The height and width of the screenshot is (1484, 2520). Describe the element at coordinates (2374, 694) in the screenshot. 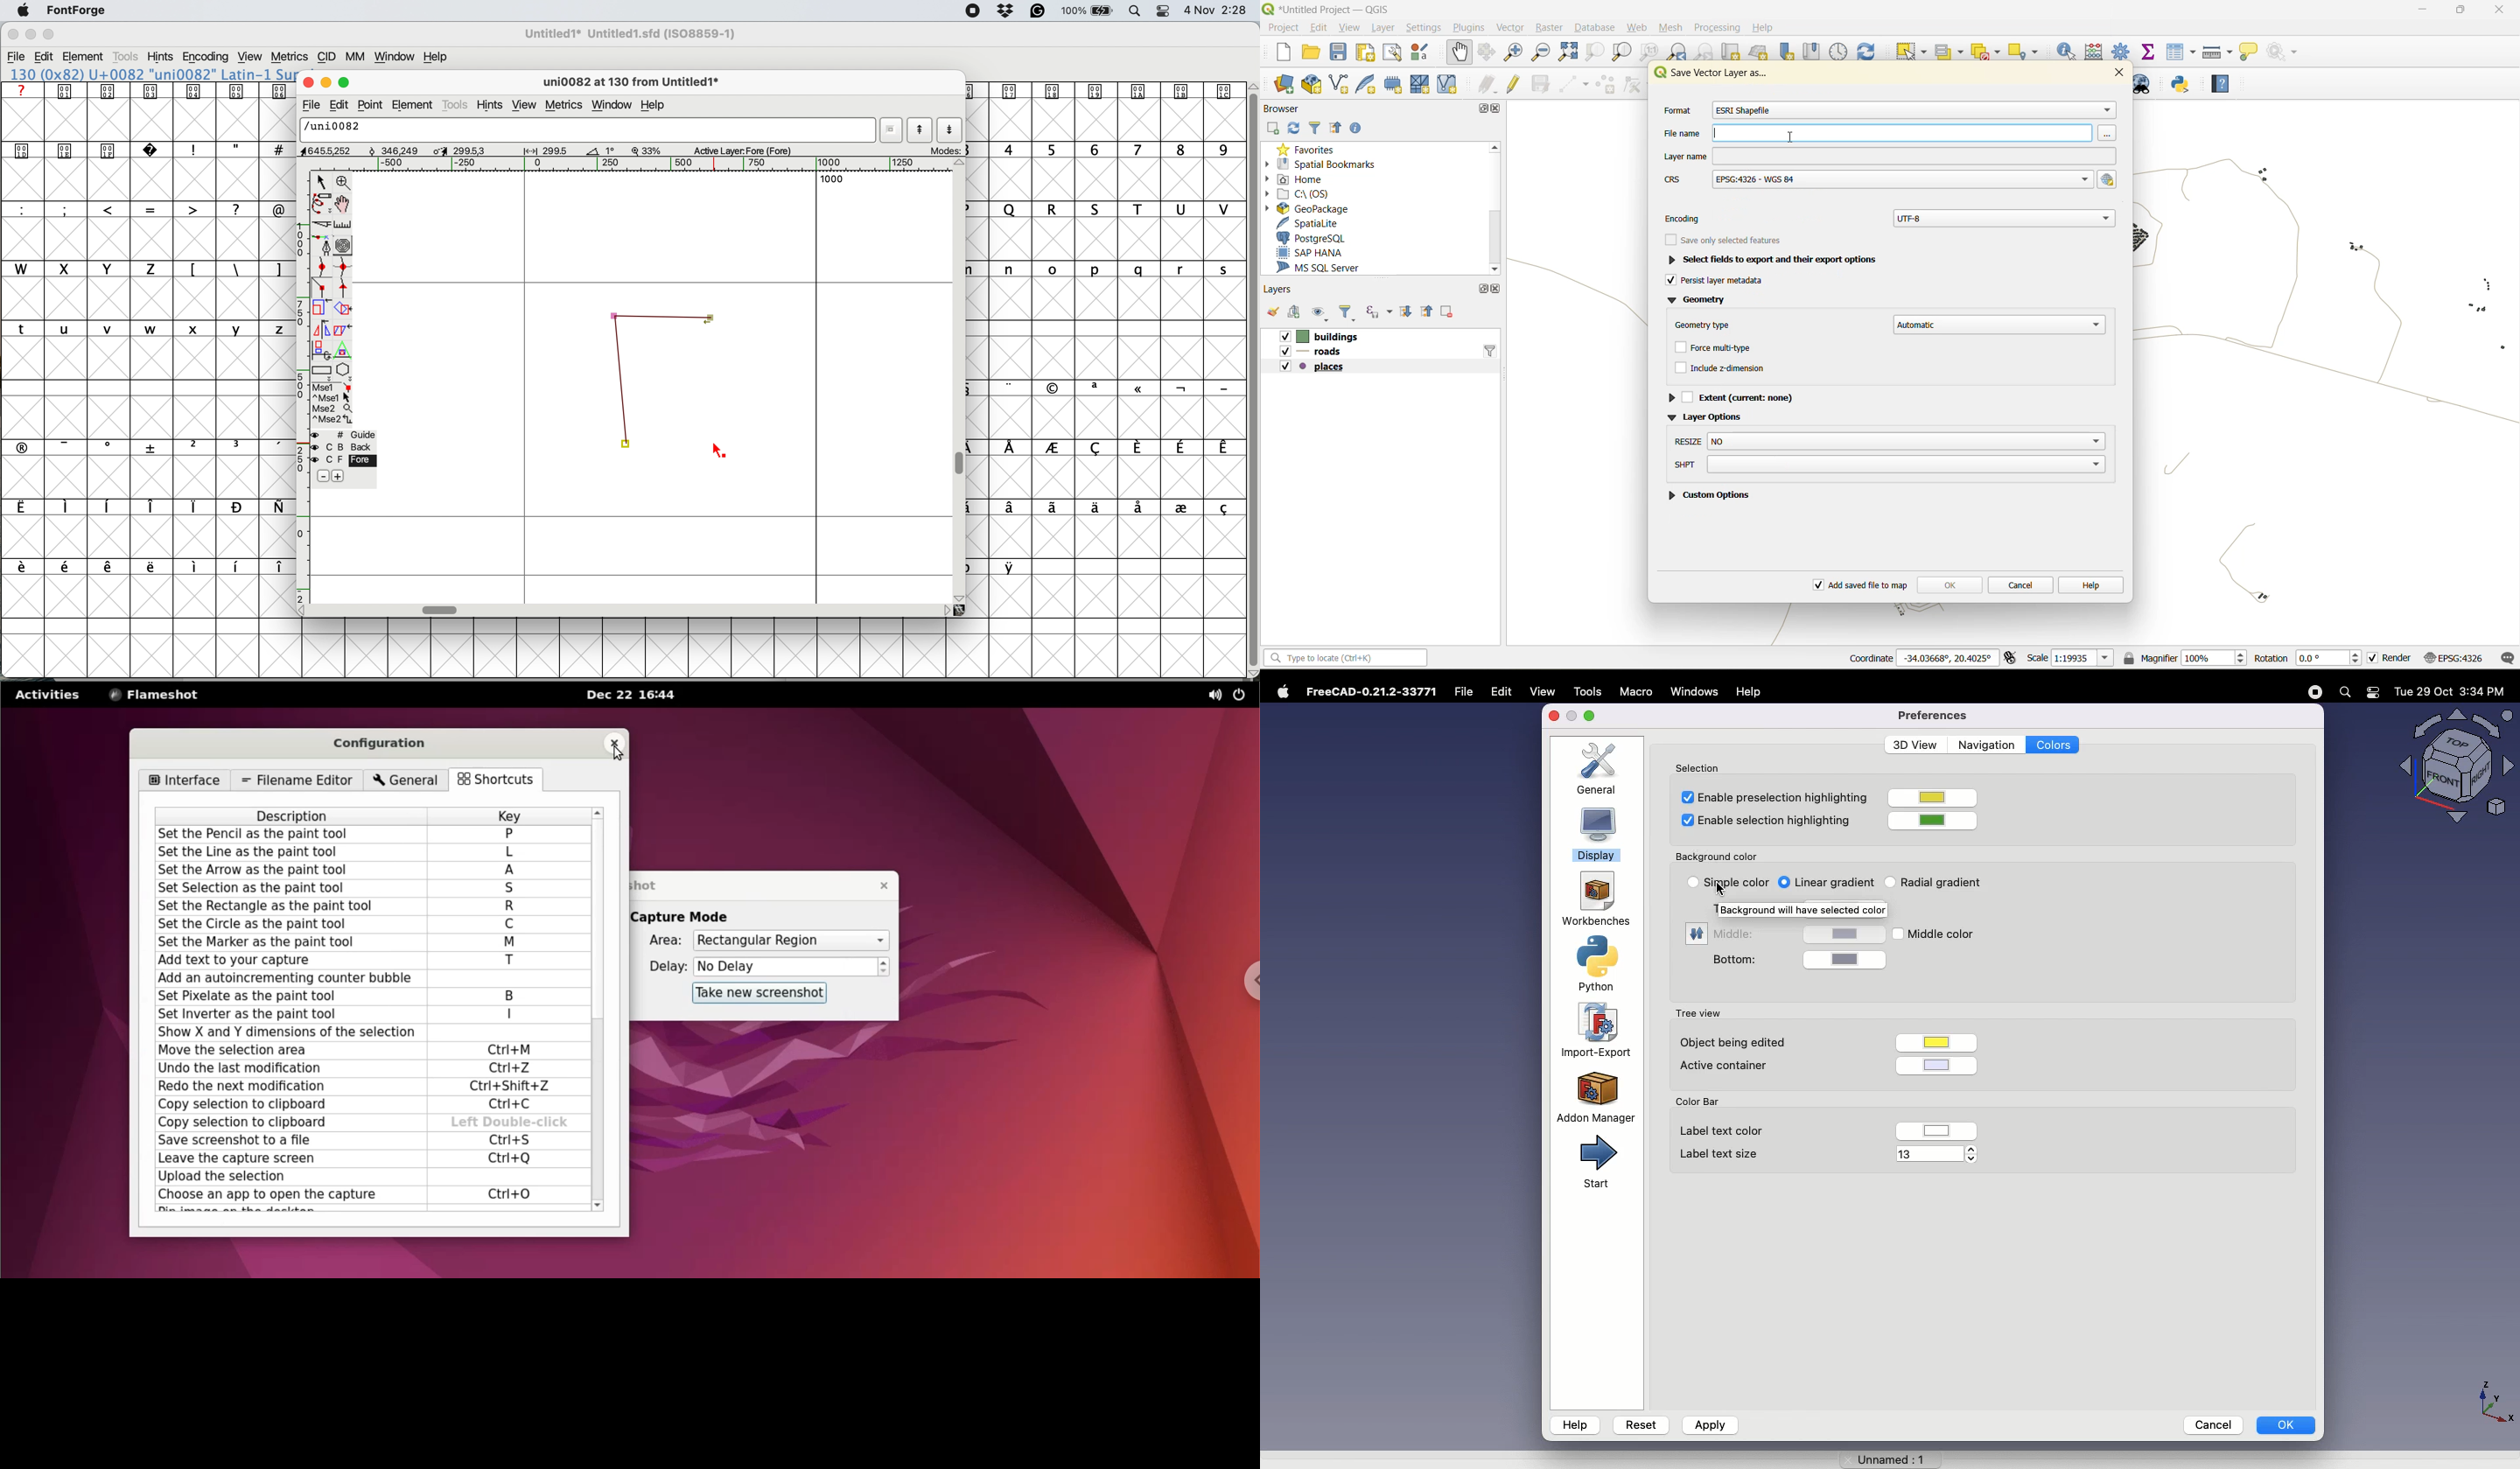

I see `battery` at that location.